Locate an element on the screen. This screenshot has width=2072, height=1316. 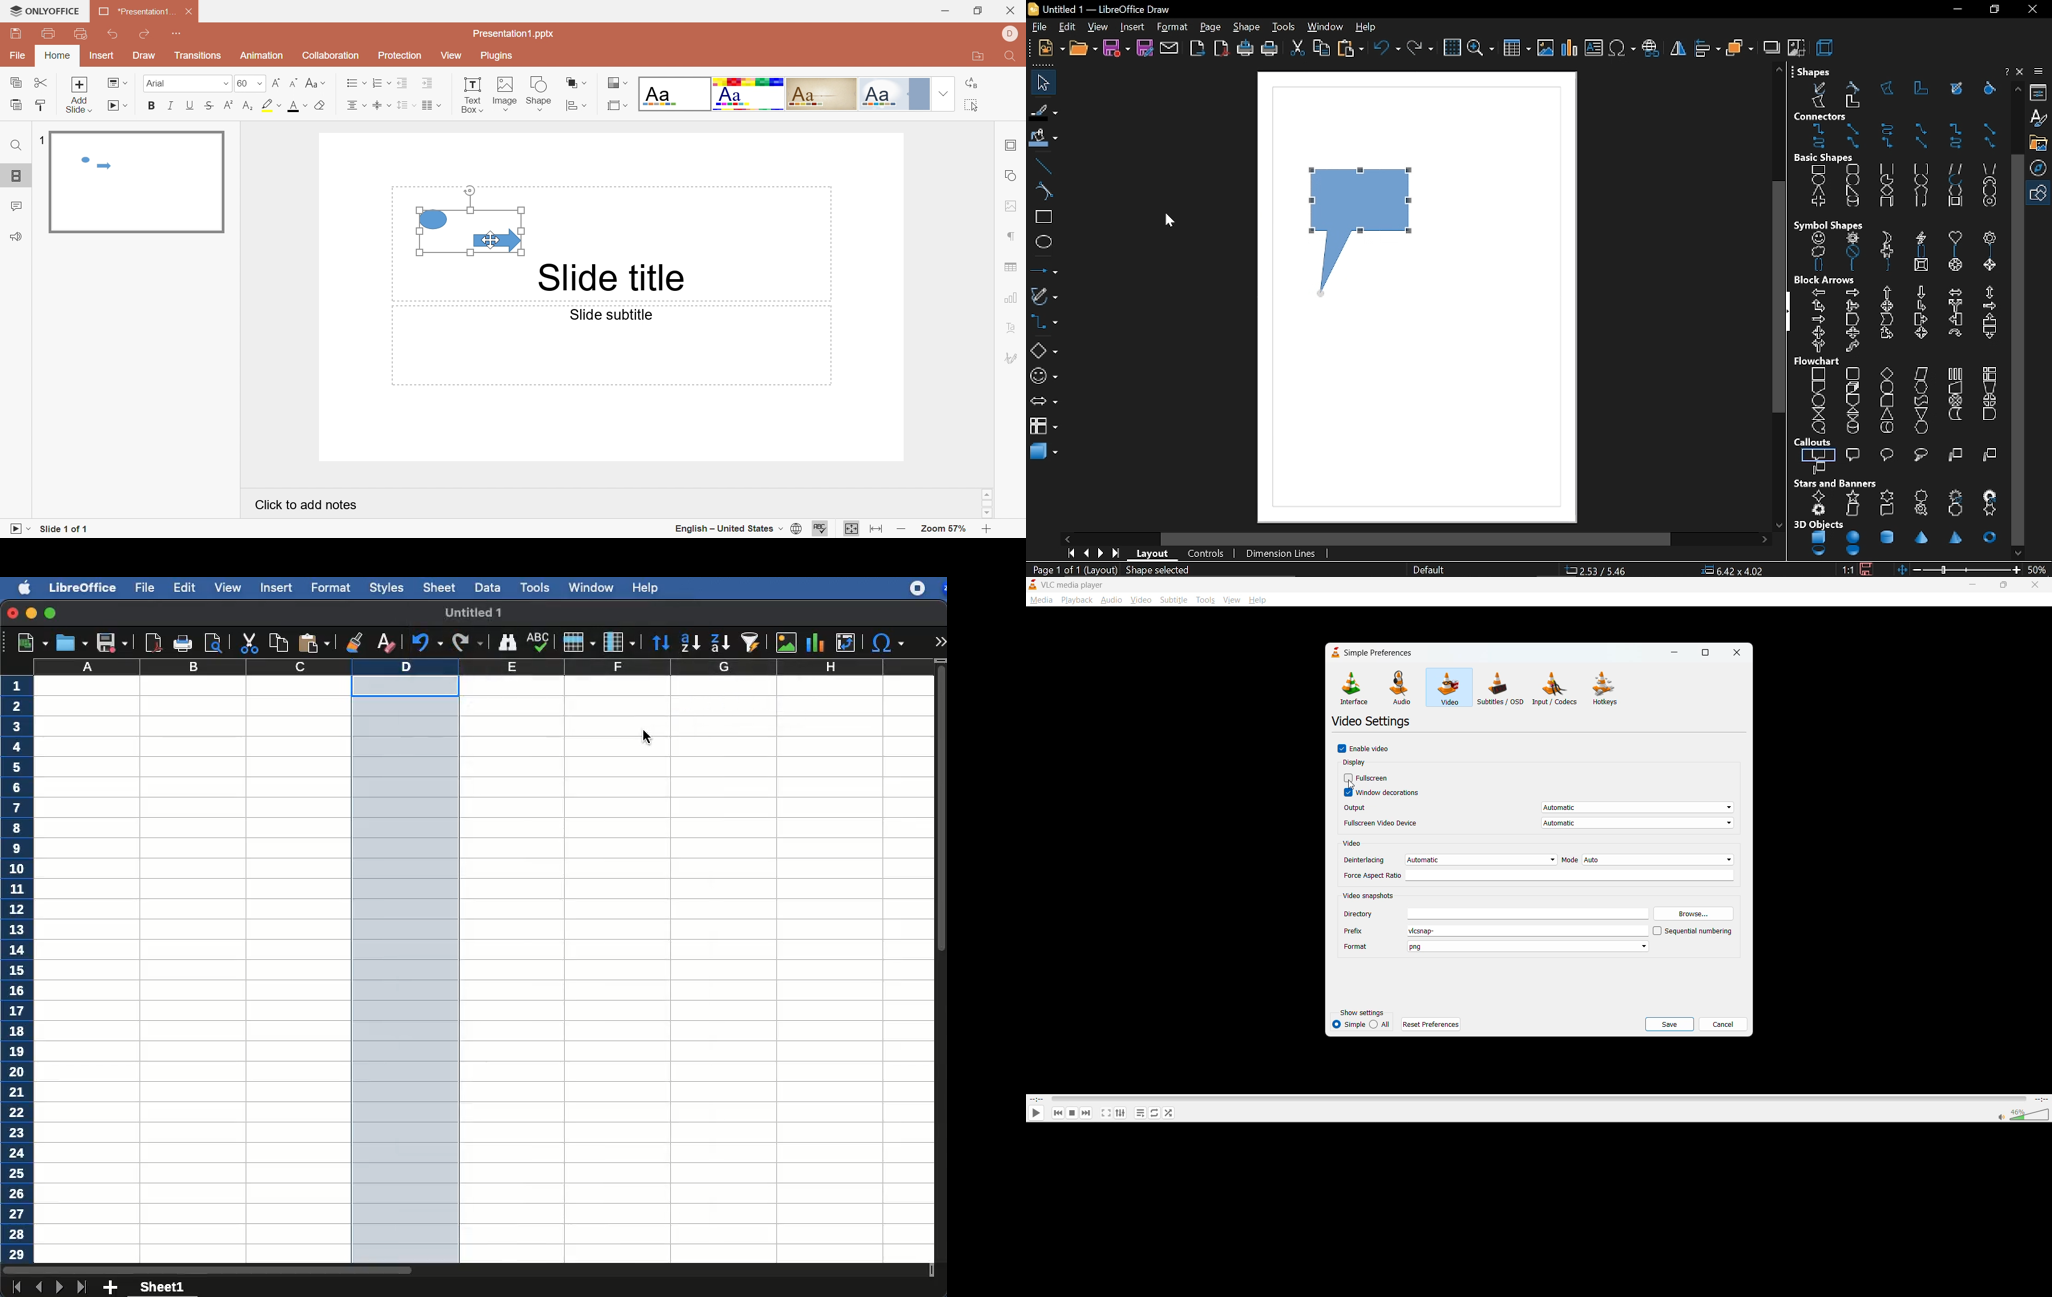
curved connector with arrows is located at coordinates (1957, 143).